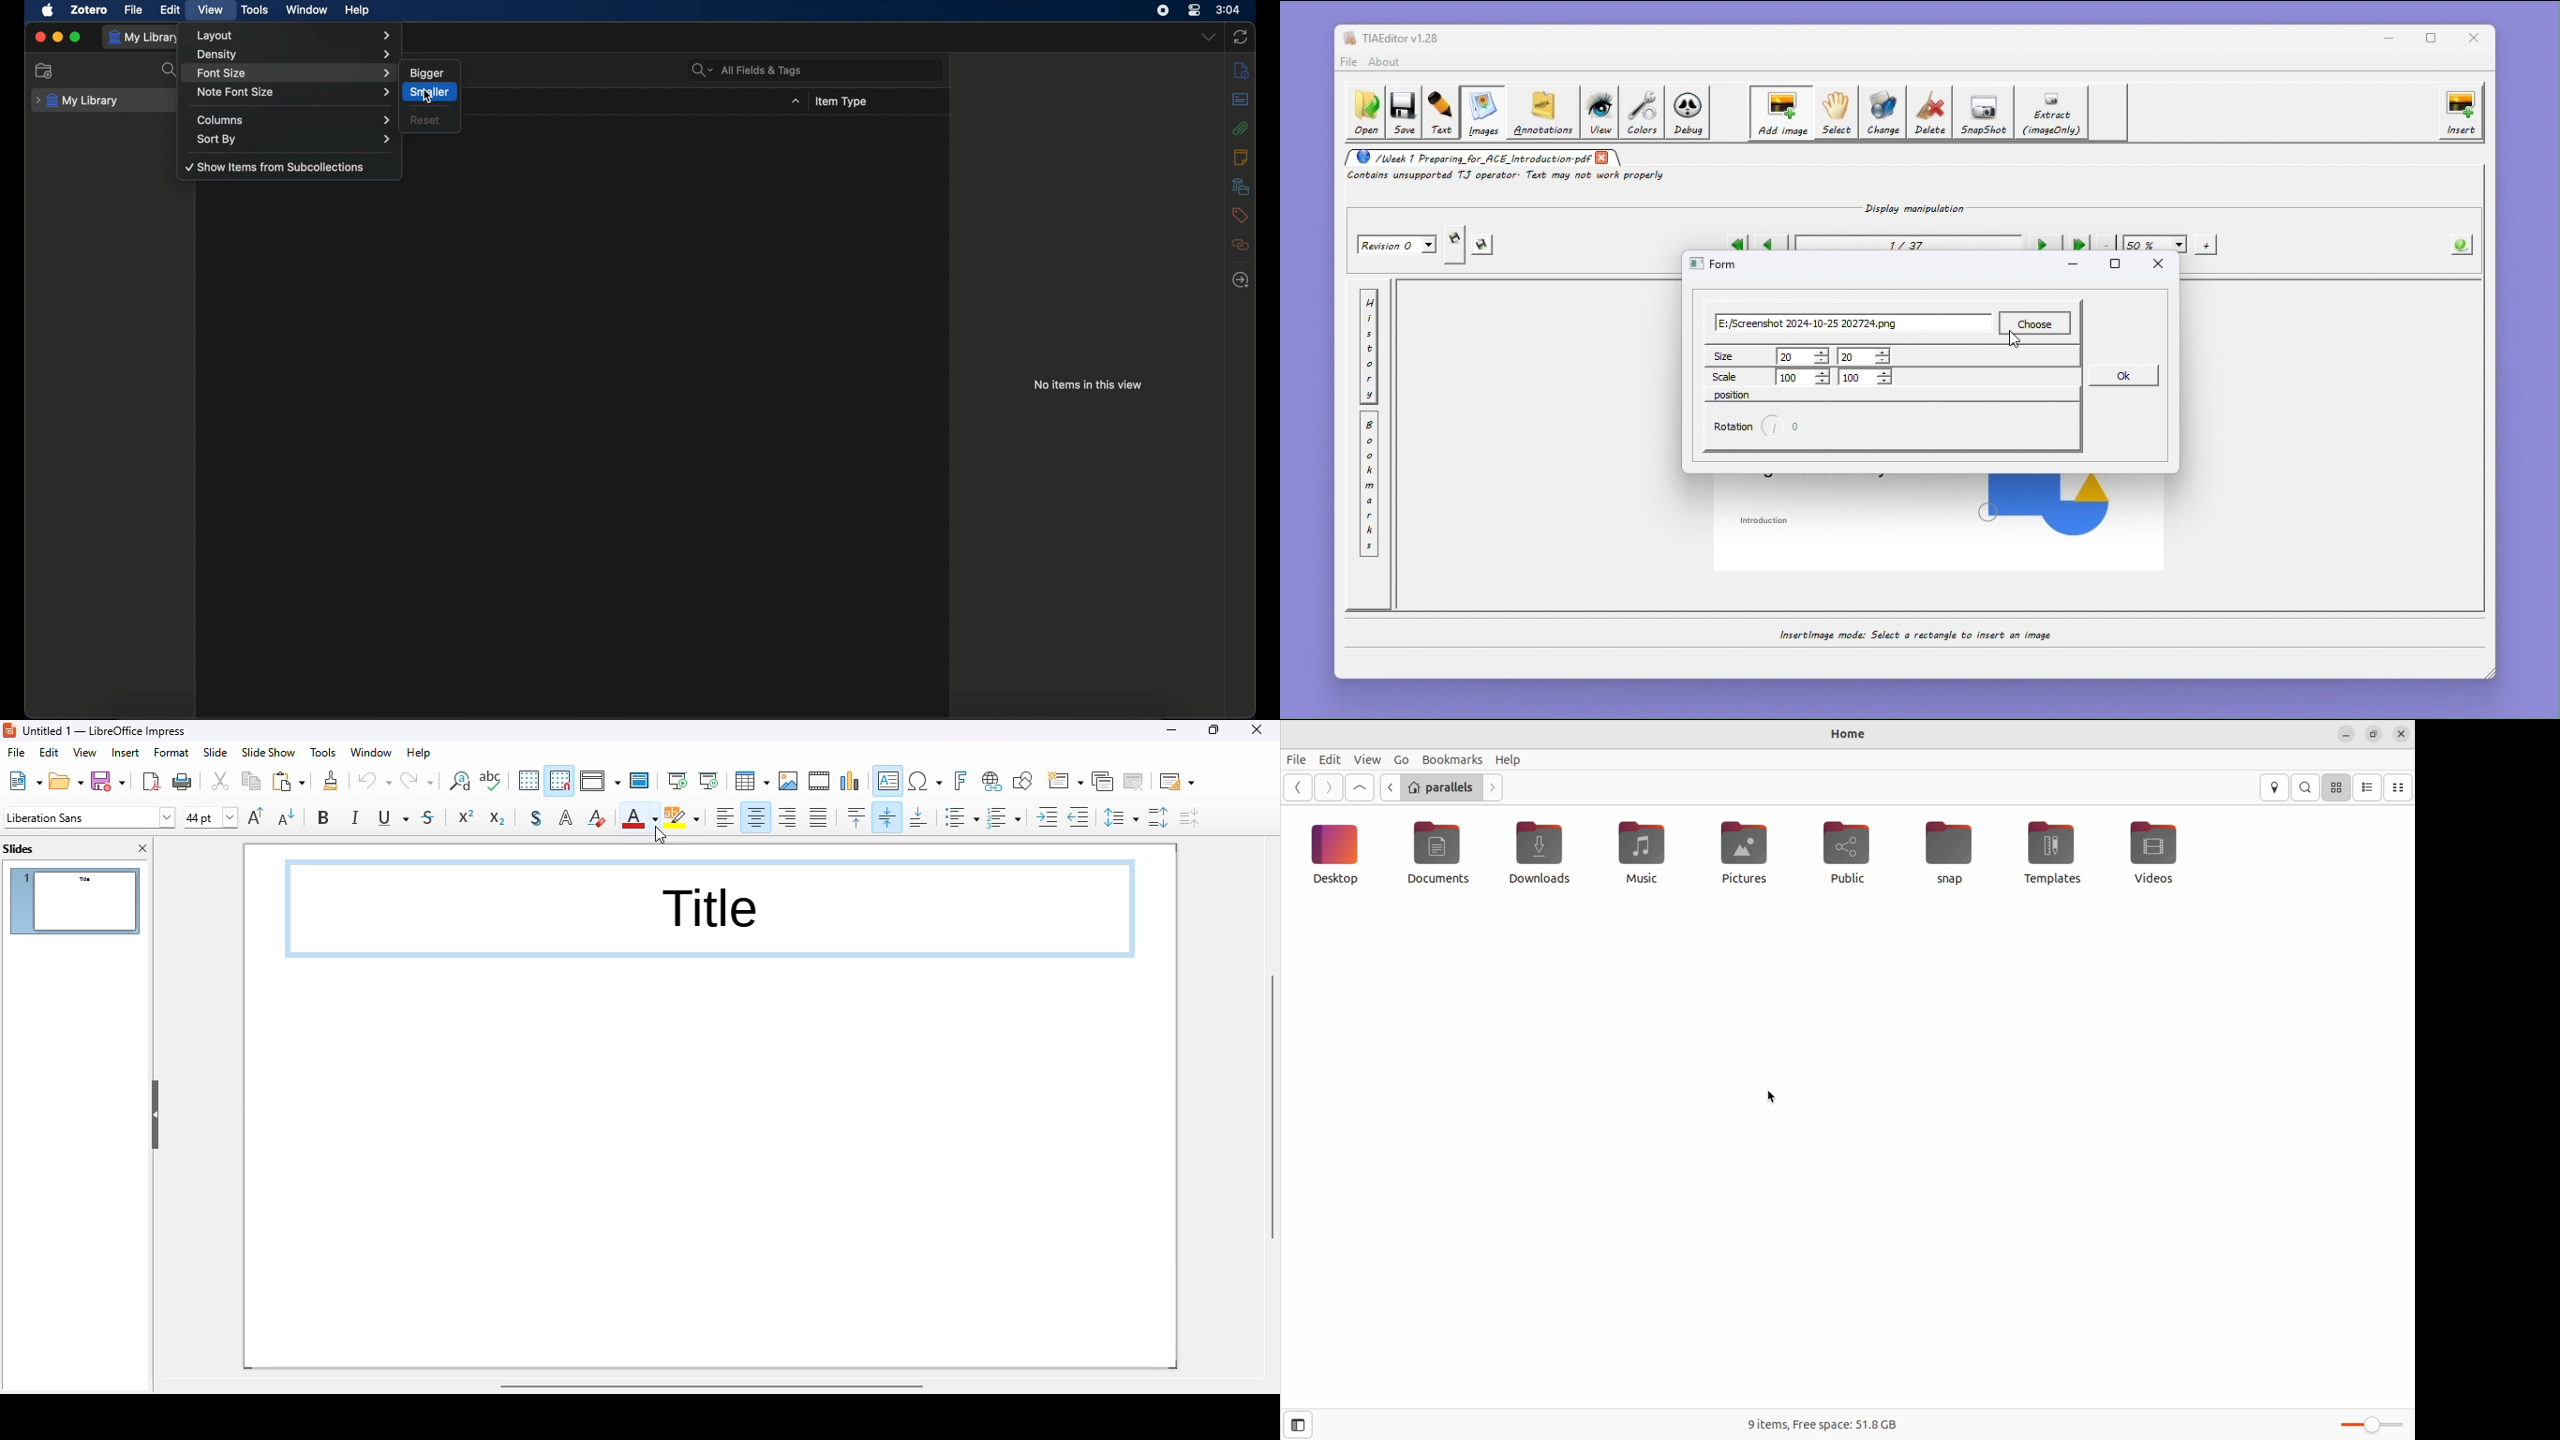 The height and width of the screenshot is (1456, 2576). Describe the element at coordinates (1241, 280) in the screenshot. I see `locate` at that location.